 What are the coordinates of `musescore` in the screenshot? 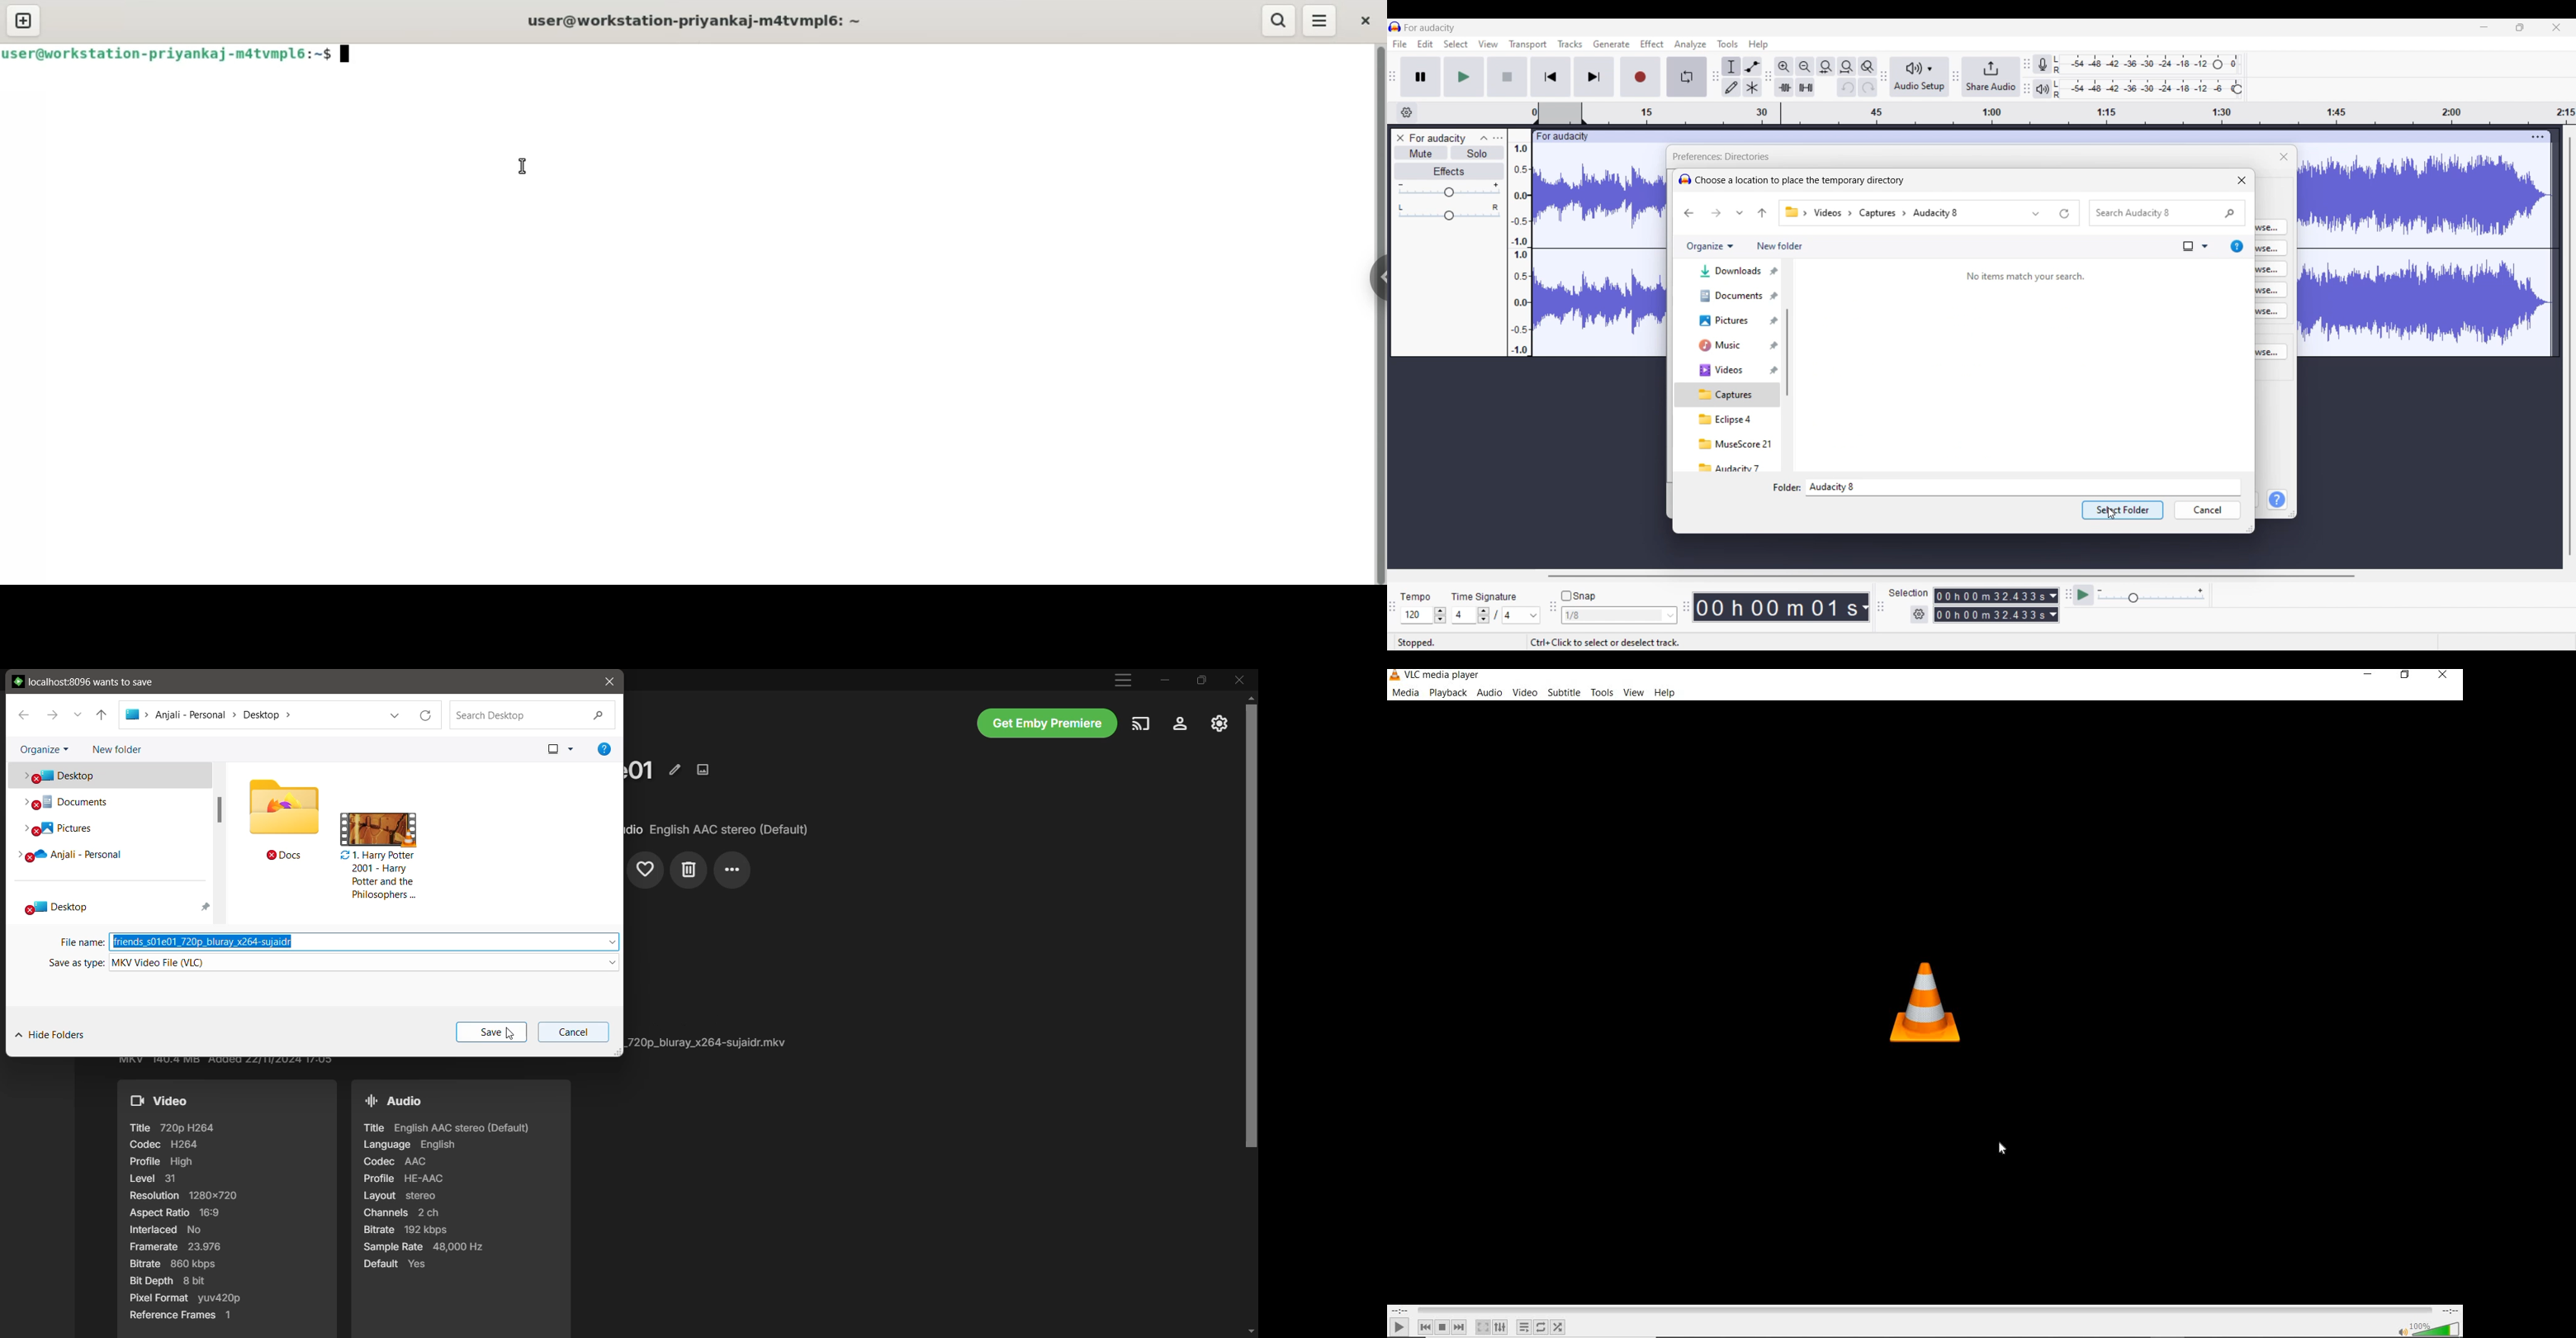 It's located at (1734, 444).